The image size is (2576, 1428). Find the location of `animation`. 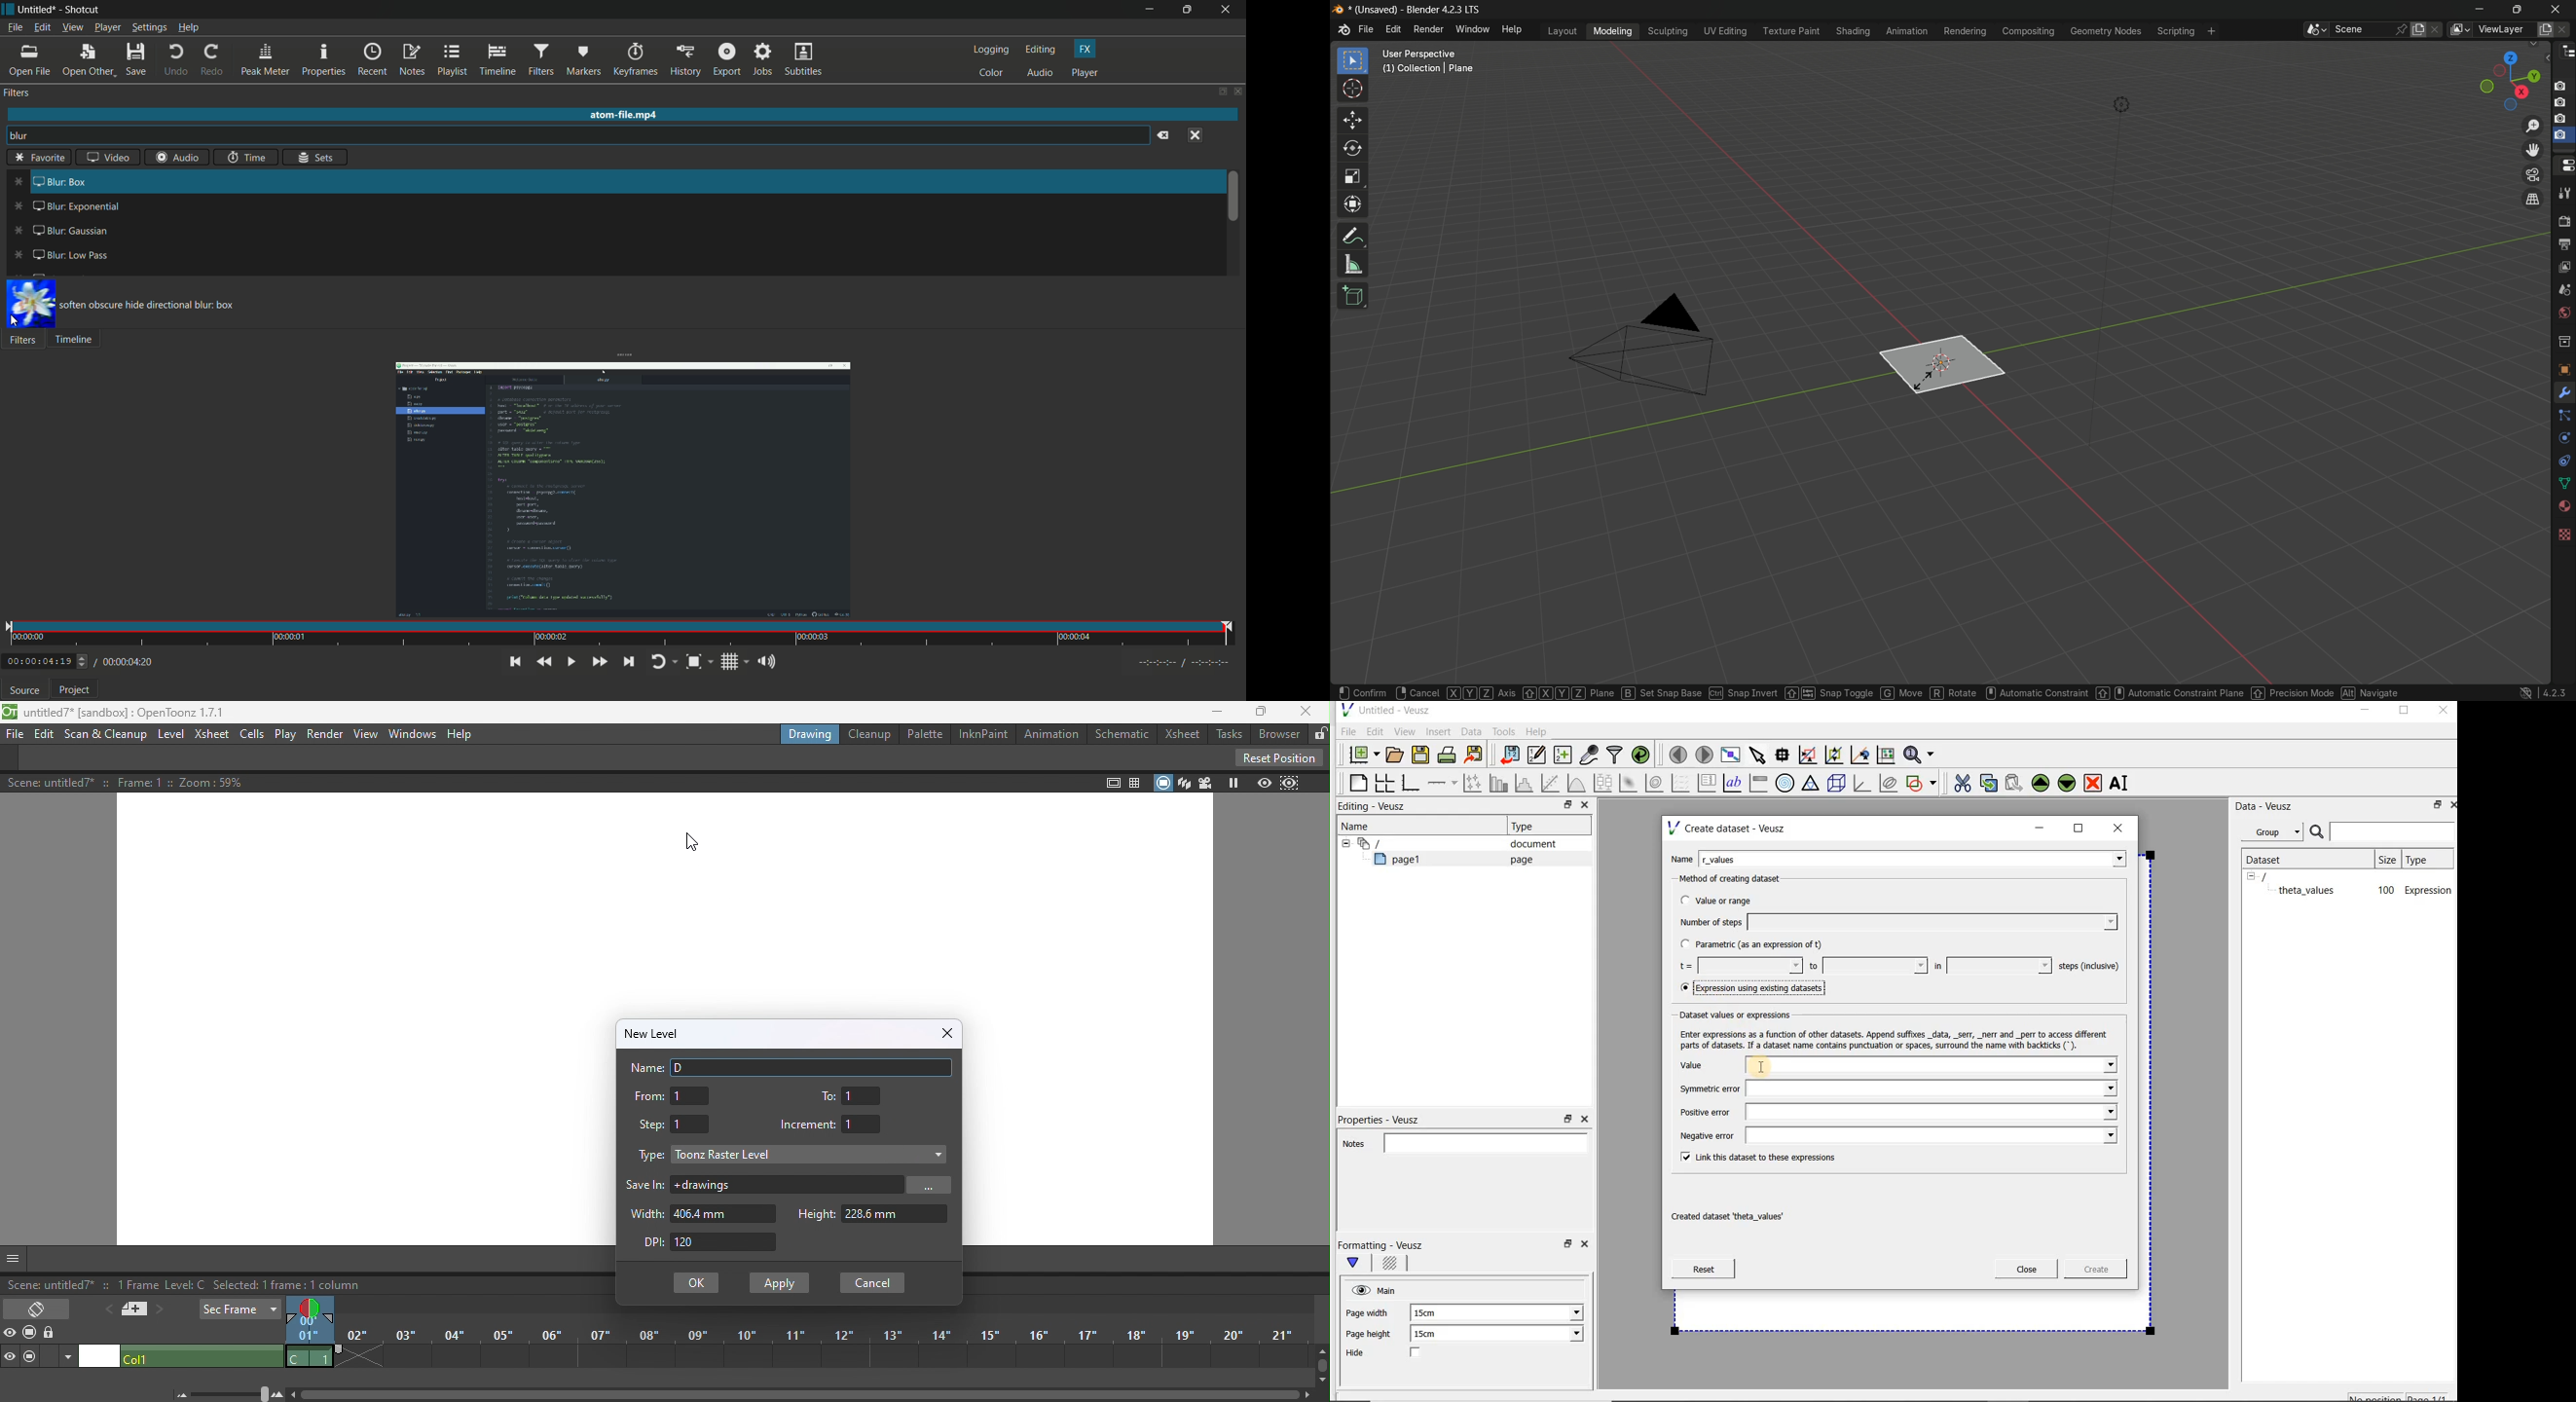

animation is located at coordinates (1908, 31).